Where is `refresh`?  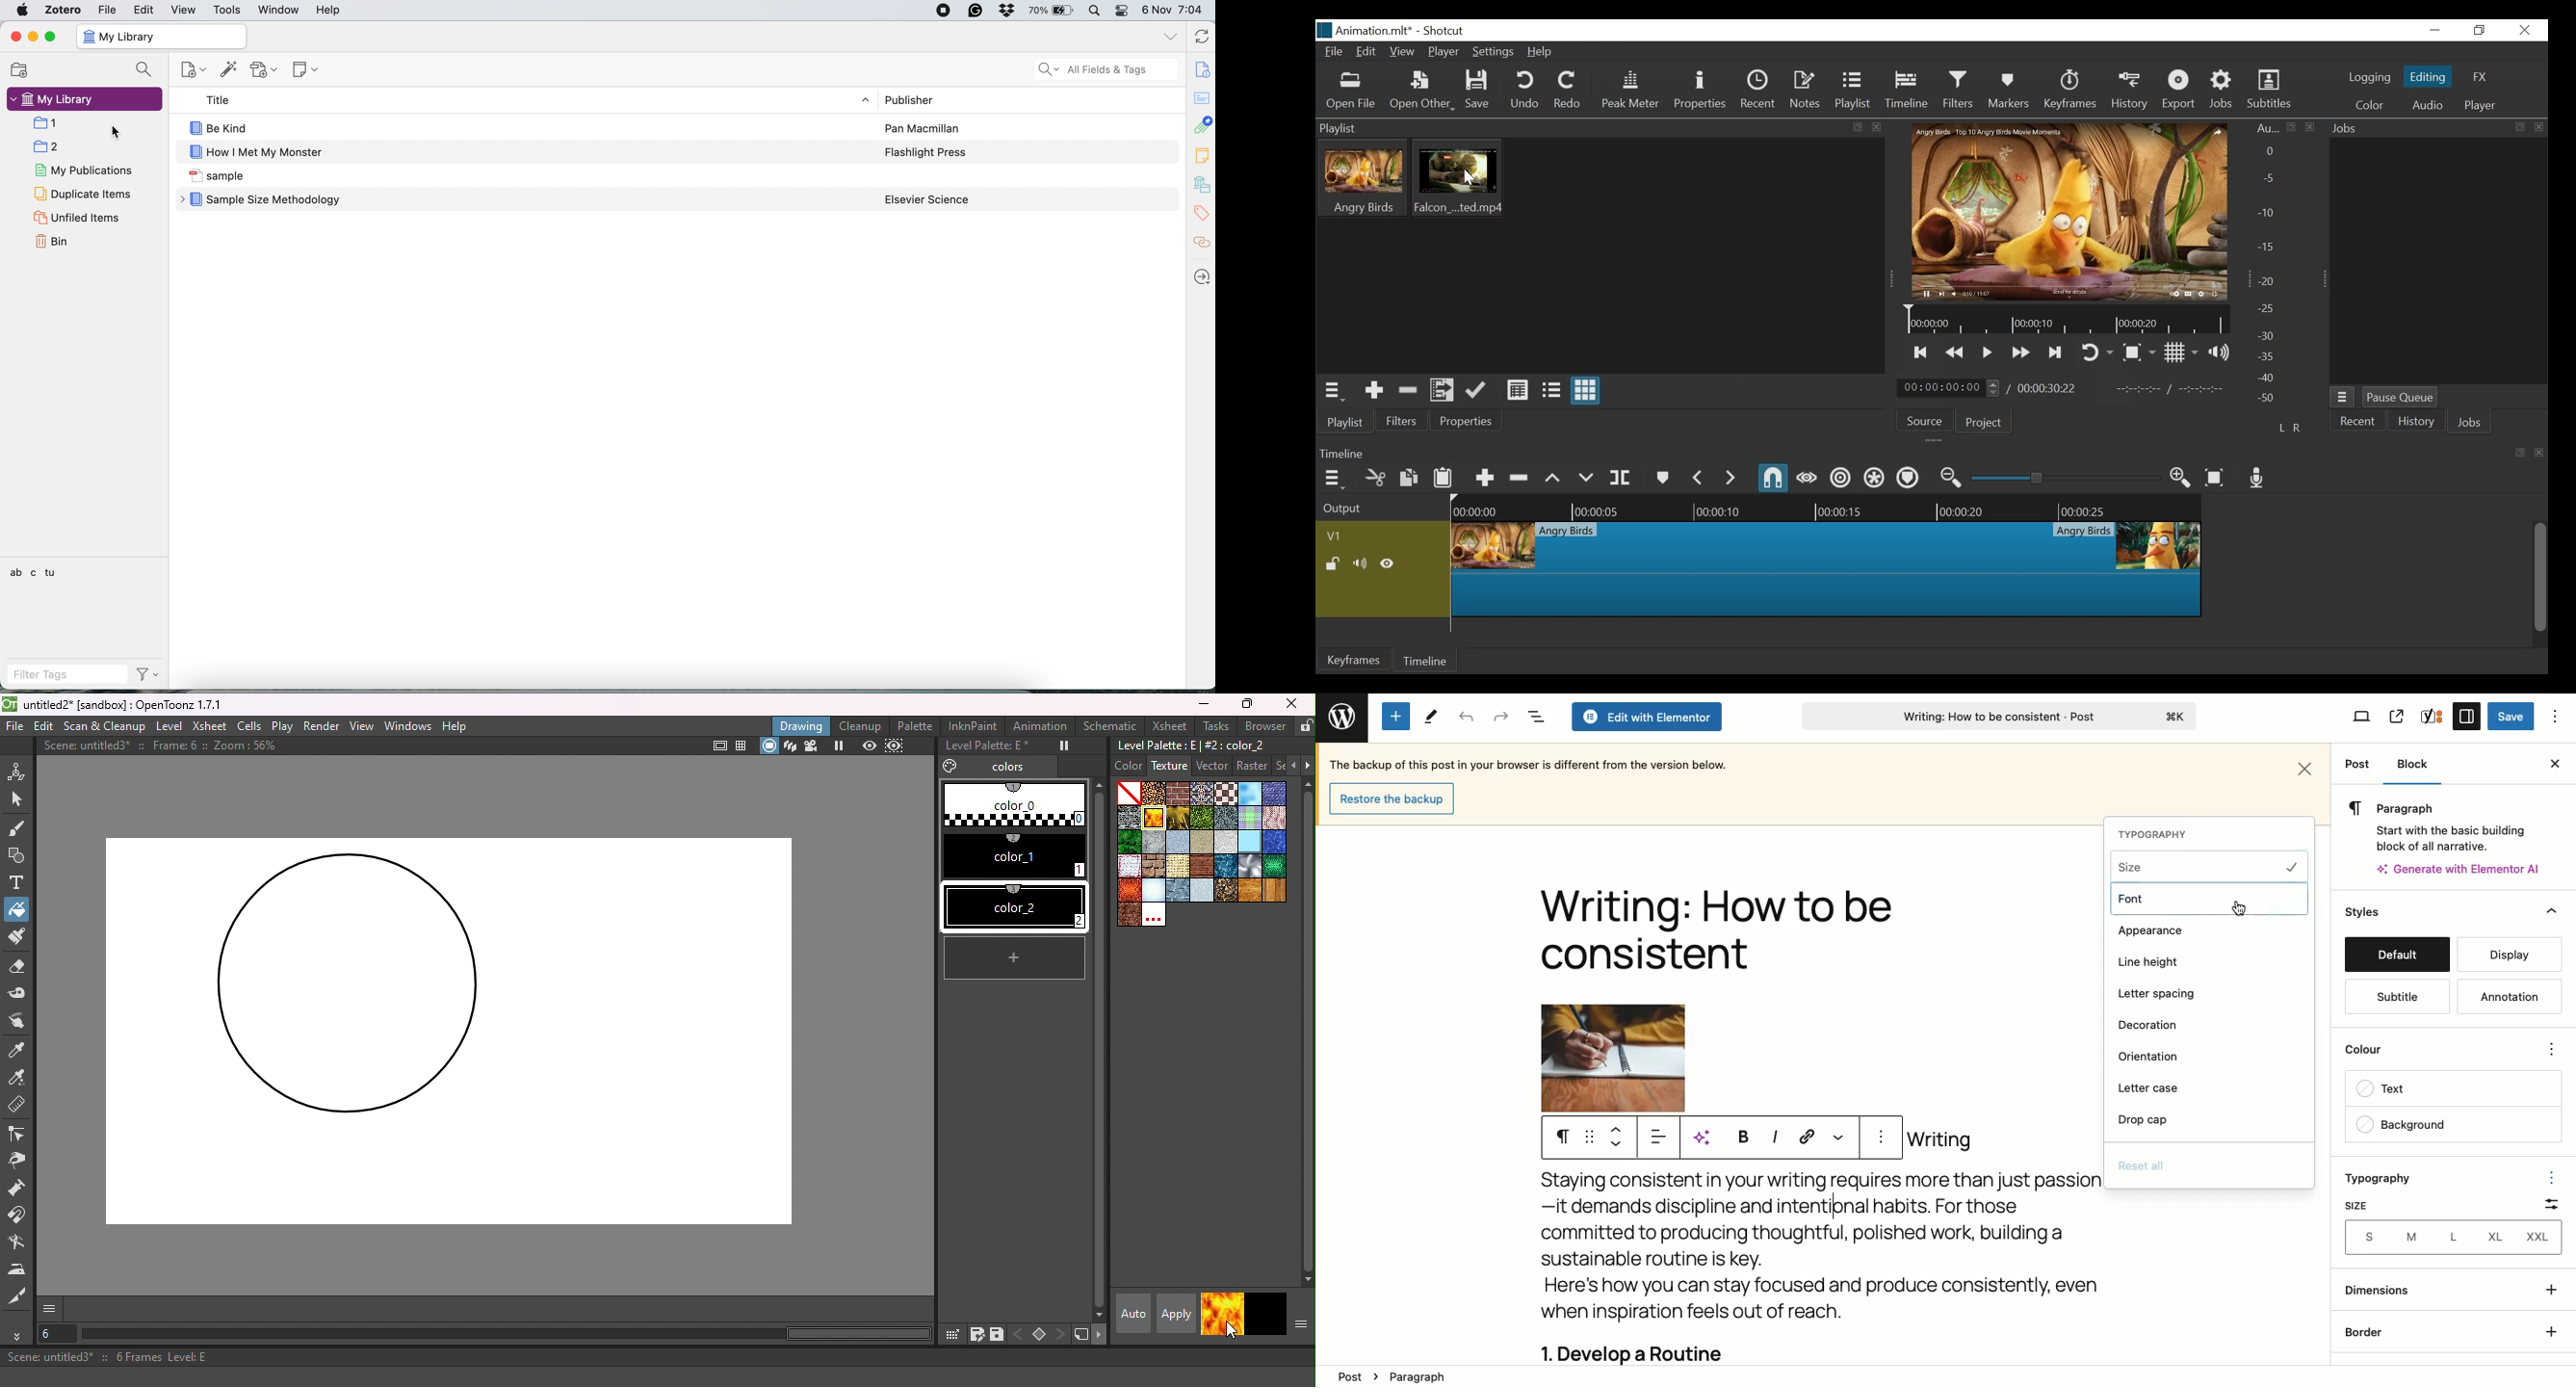 refresh is located at coordinates (1200, 37).